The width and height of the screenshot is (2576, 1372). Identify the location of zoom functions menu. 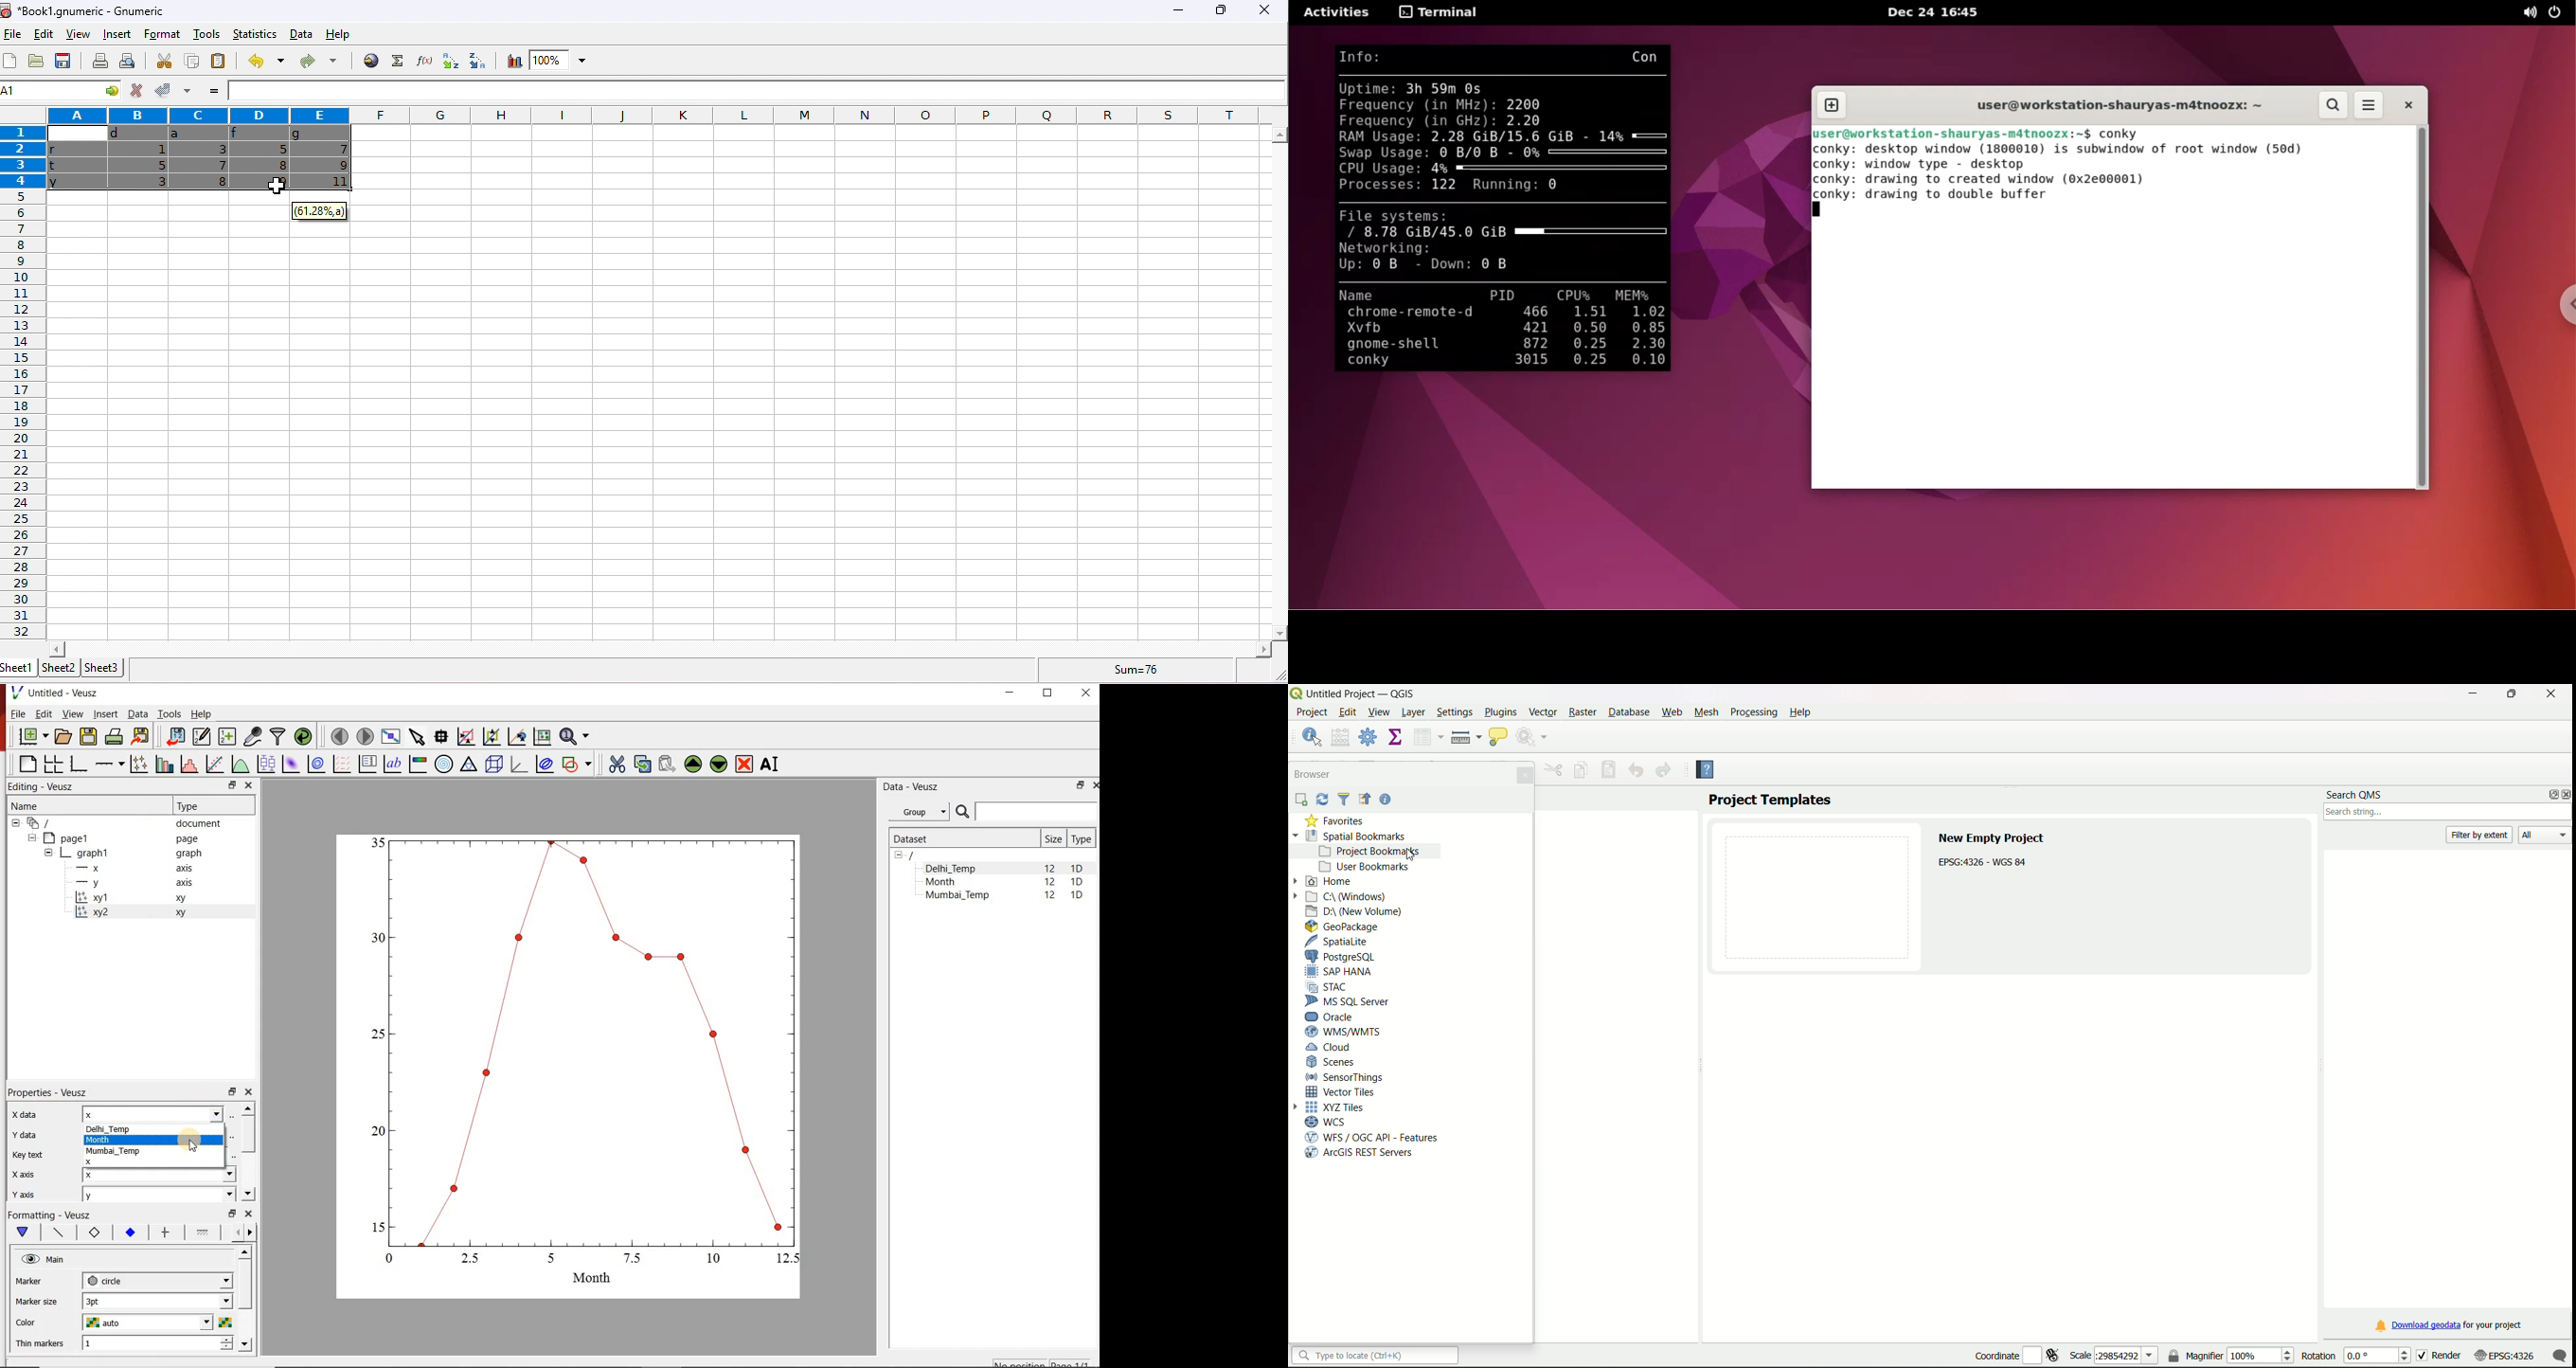
(576, 736).